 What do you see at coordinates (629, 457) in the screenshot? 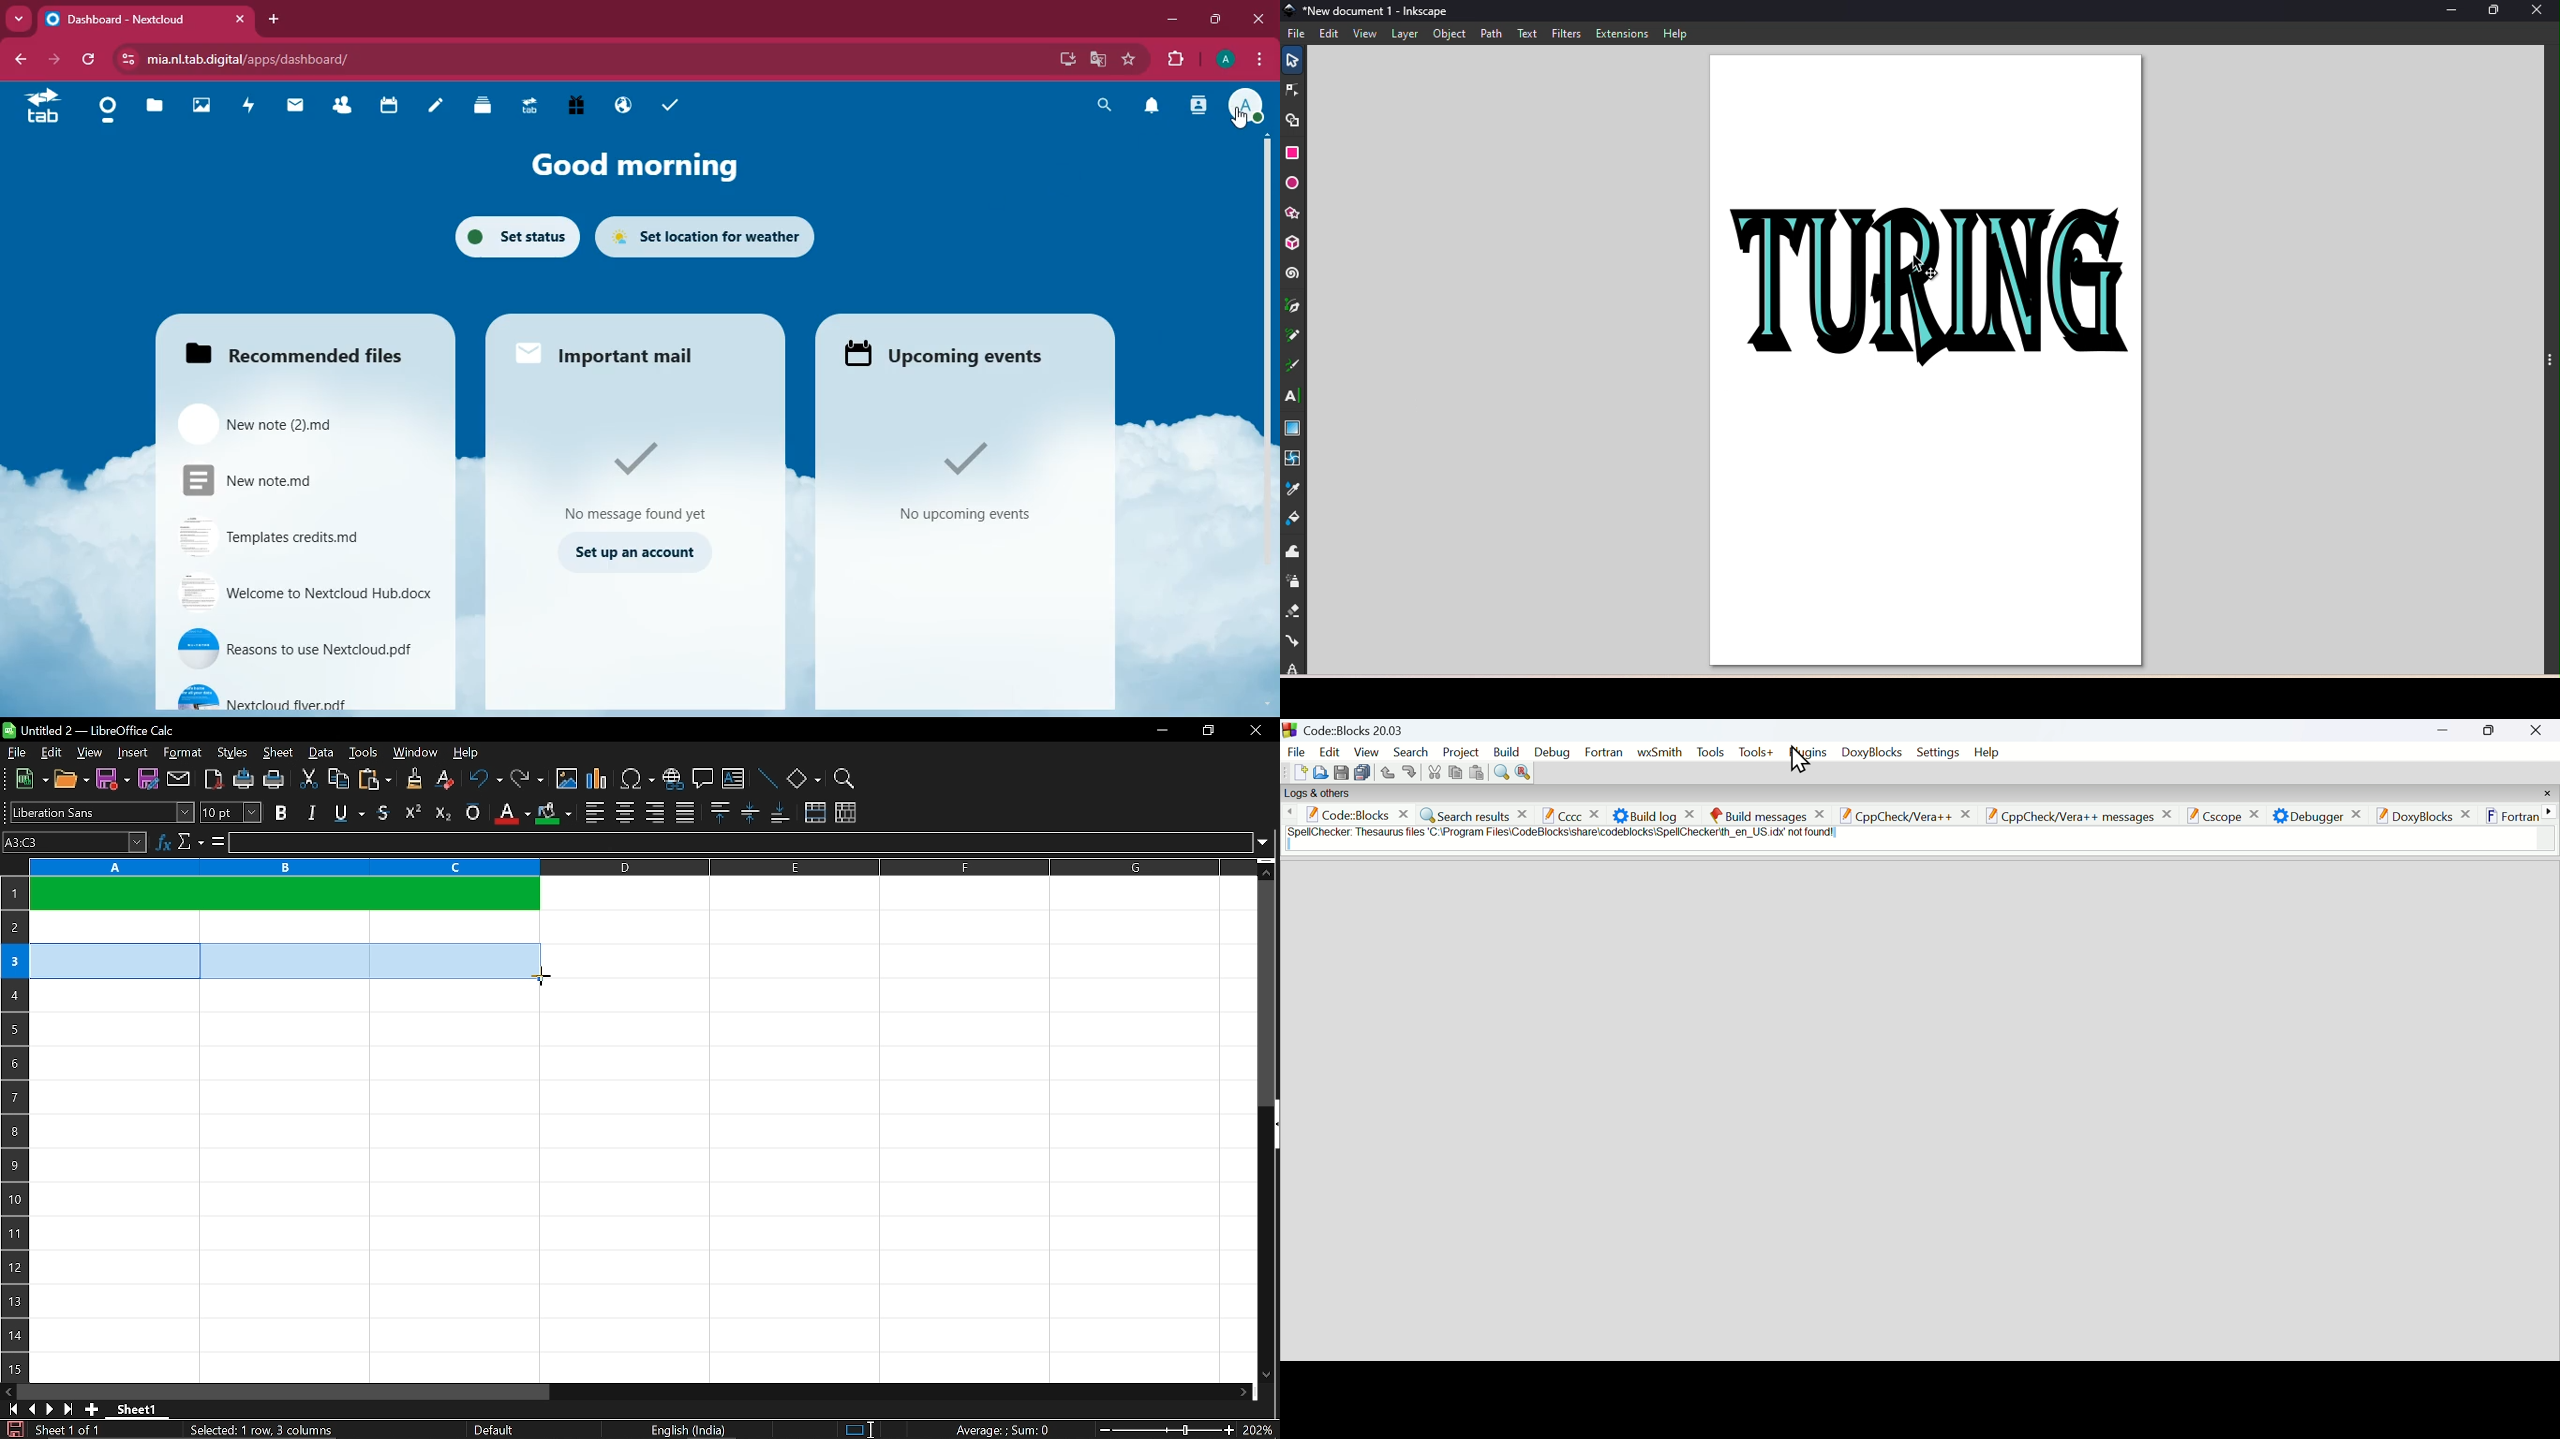
I see `tick` at bounding box center [629, 457].